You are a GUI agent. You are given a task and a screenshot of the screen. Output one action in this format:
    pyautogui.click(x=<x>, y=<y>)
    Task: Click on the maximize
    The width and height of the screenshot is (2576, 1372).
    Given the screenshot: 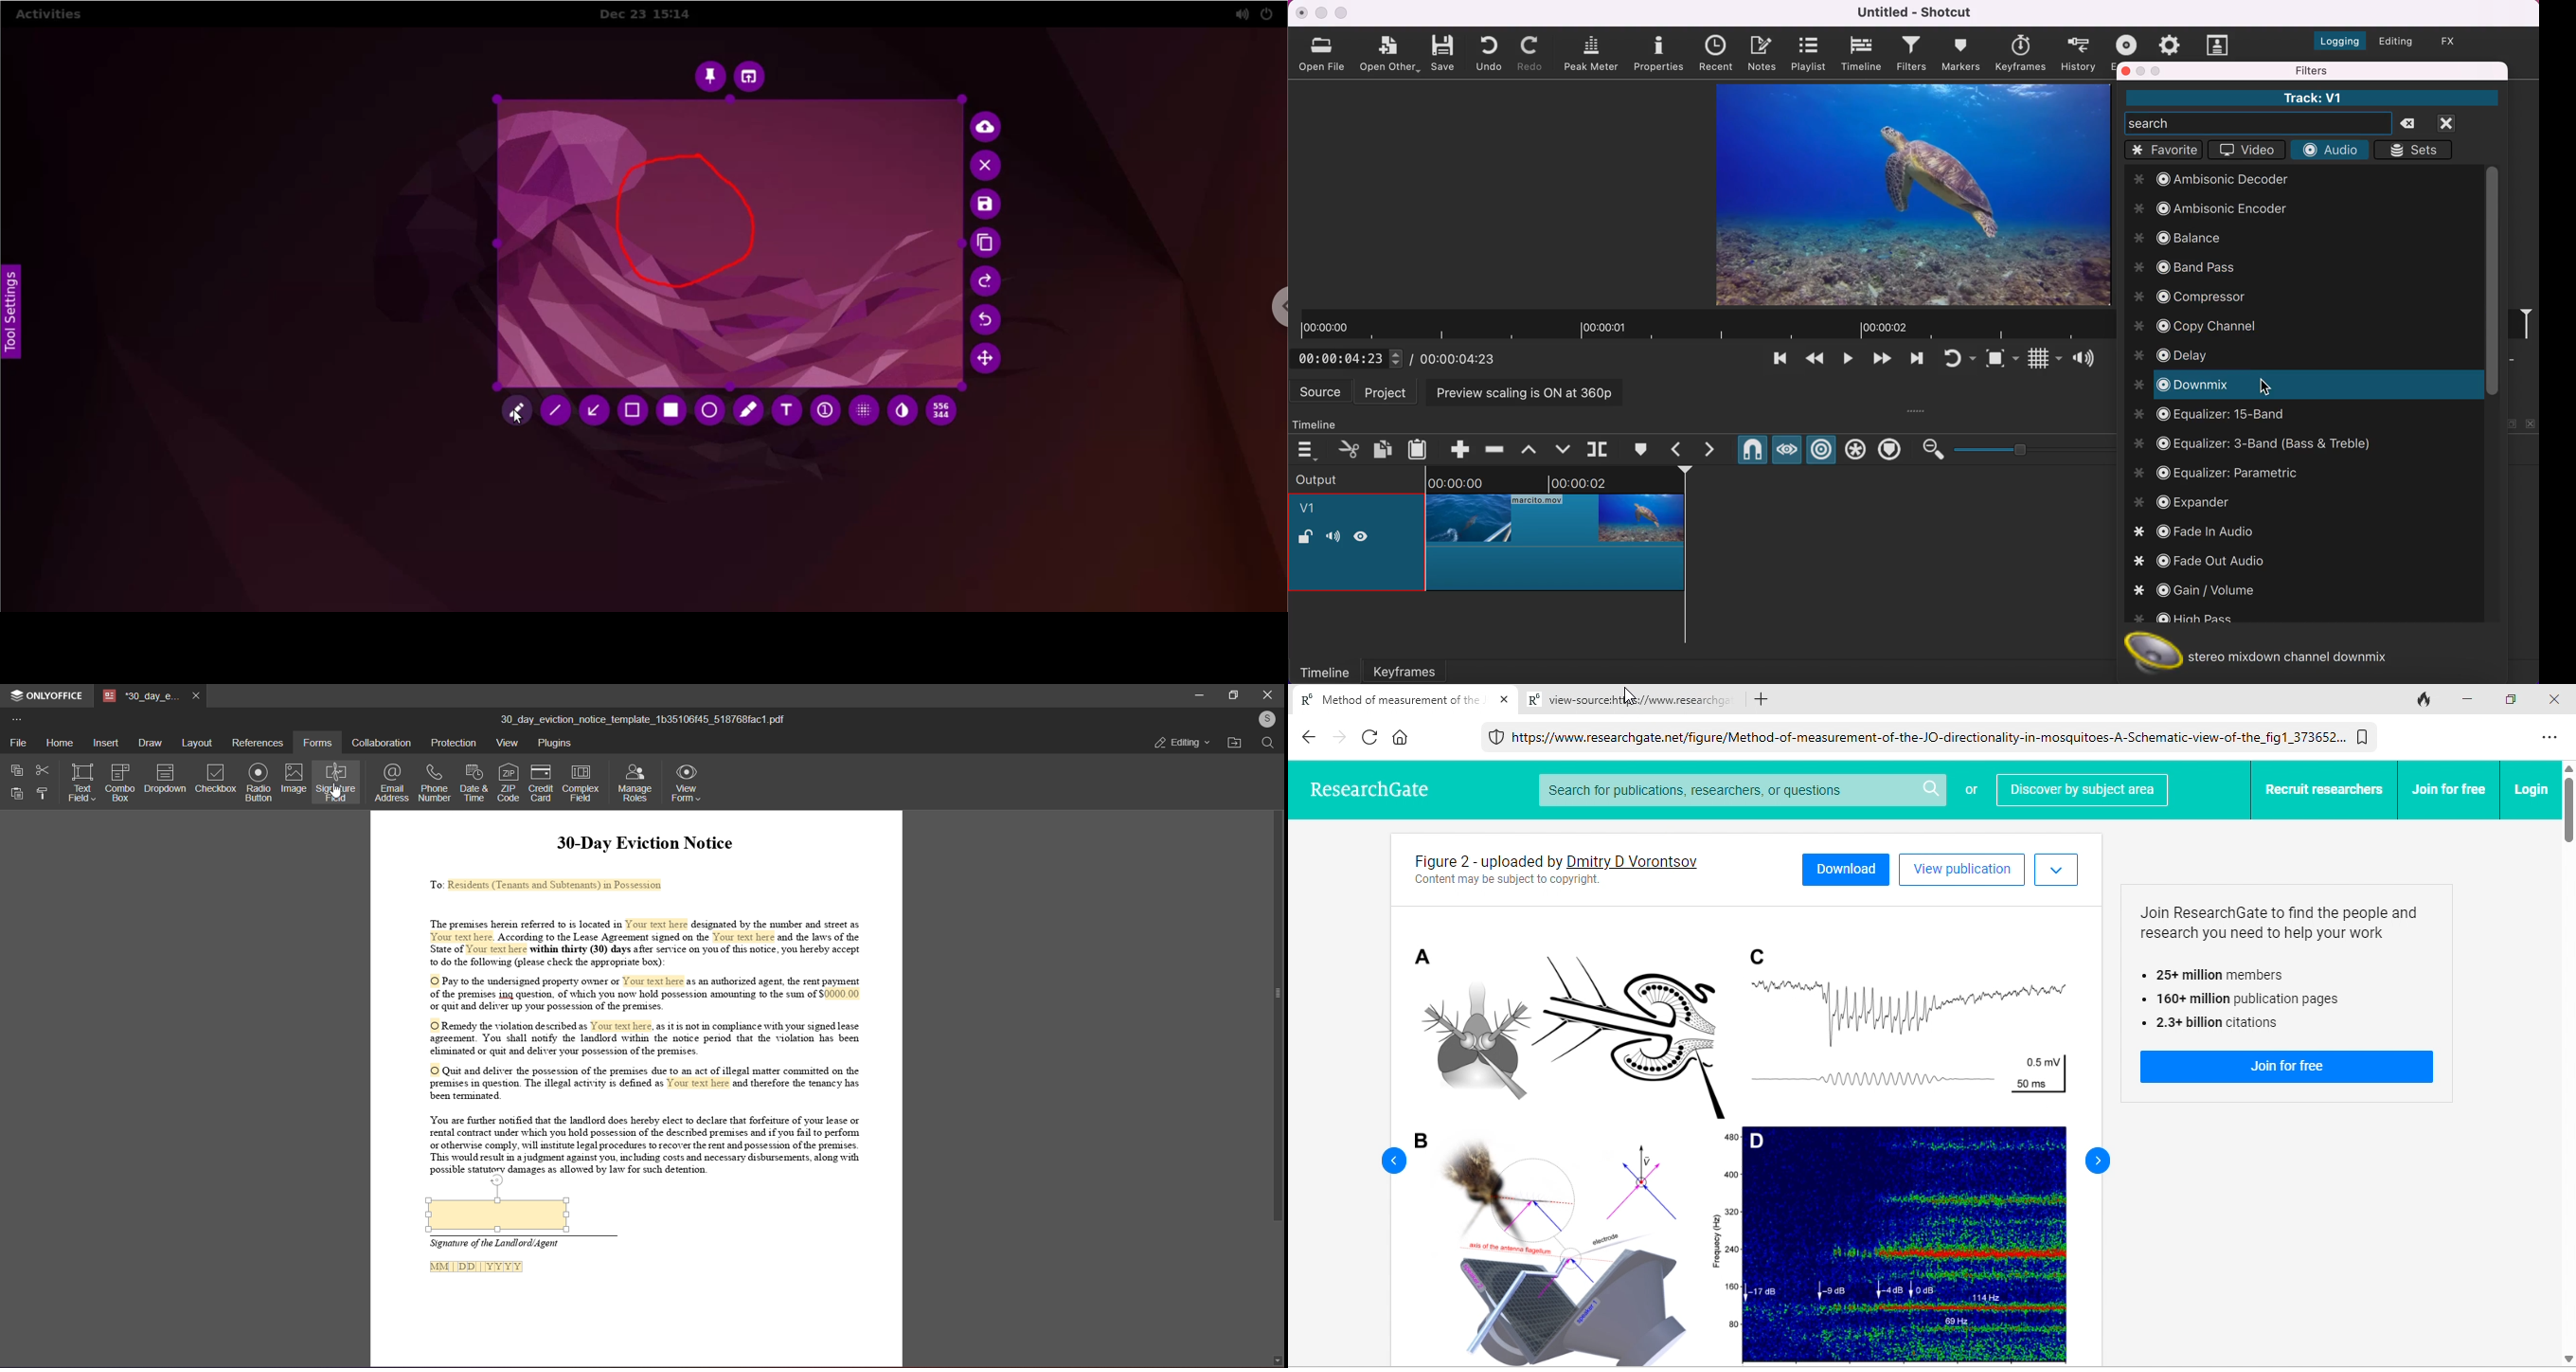 What is the action you would take?
    pyautogui.click(x=1343, y=12)
    